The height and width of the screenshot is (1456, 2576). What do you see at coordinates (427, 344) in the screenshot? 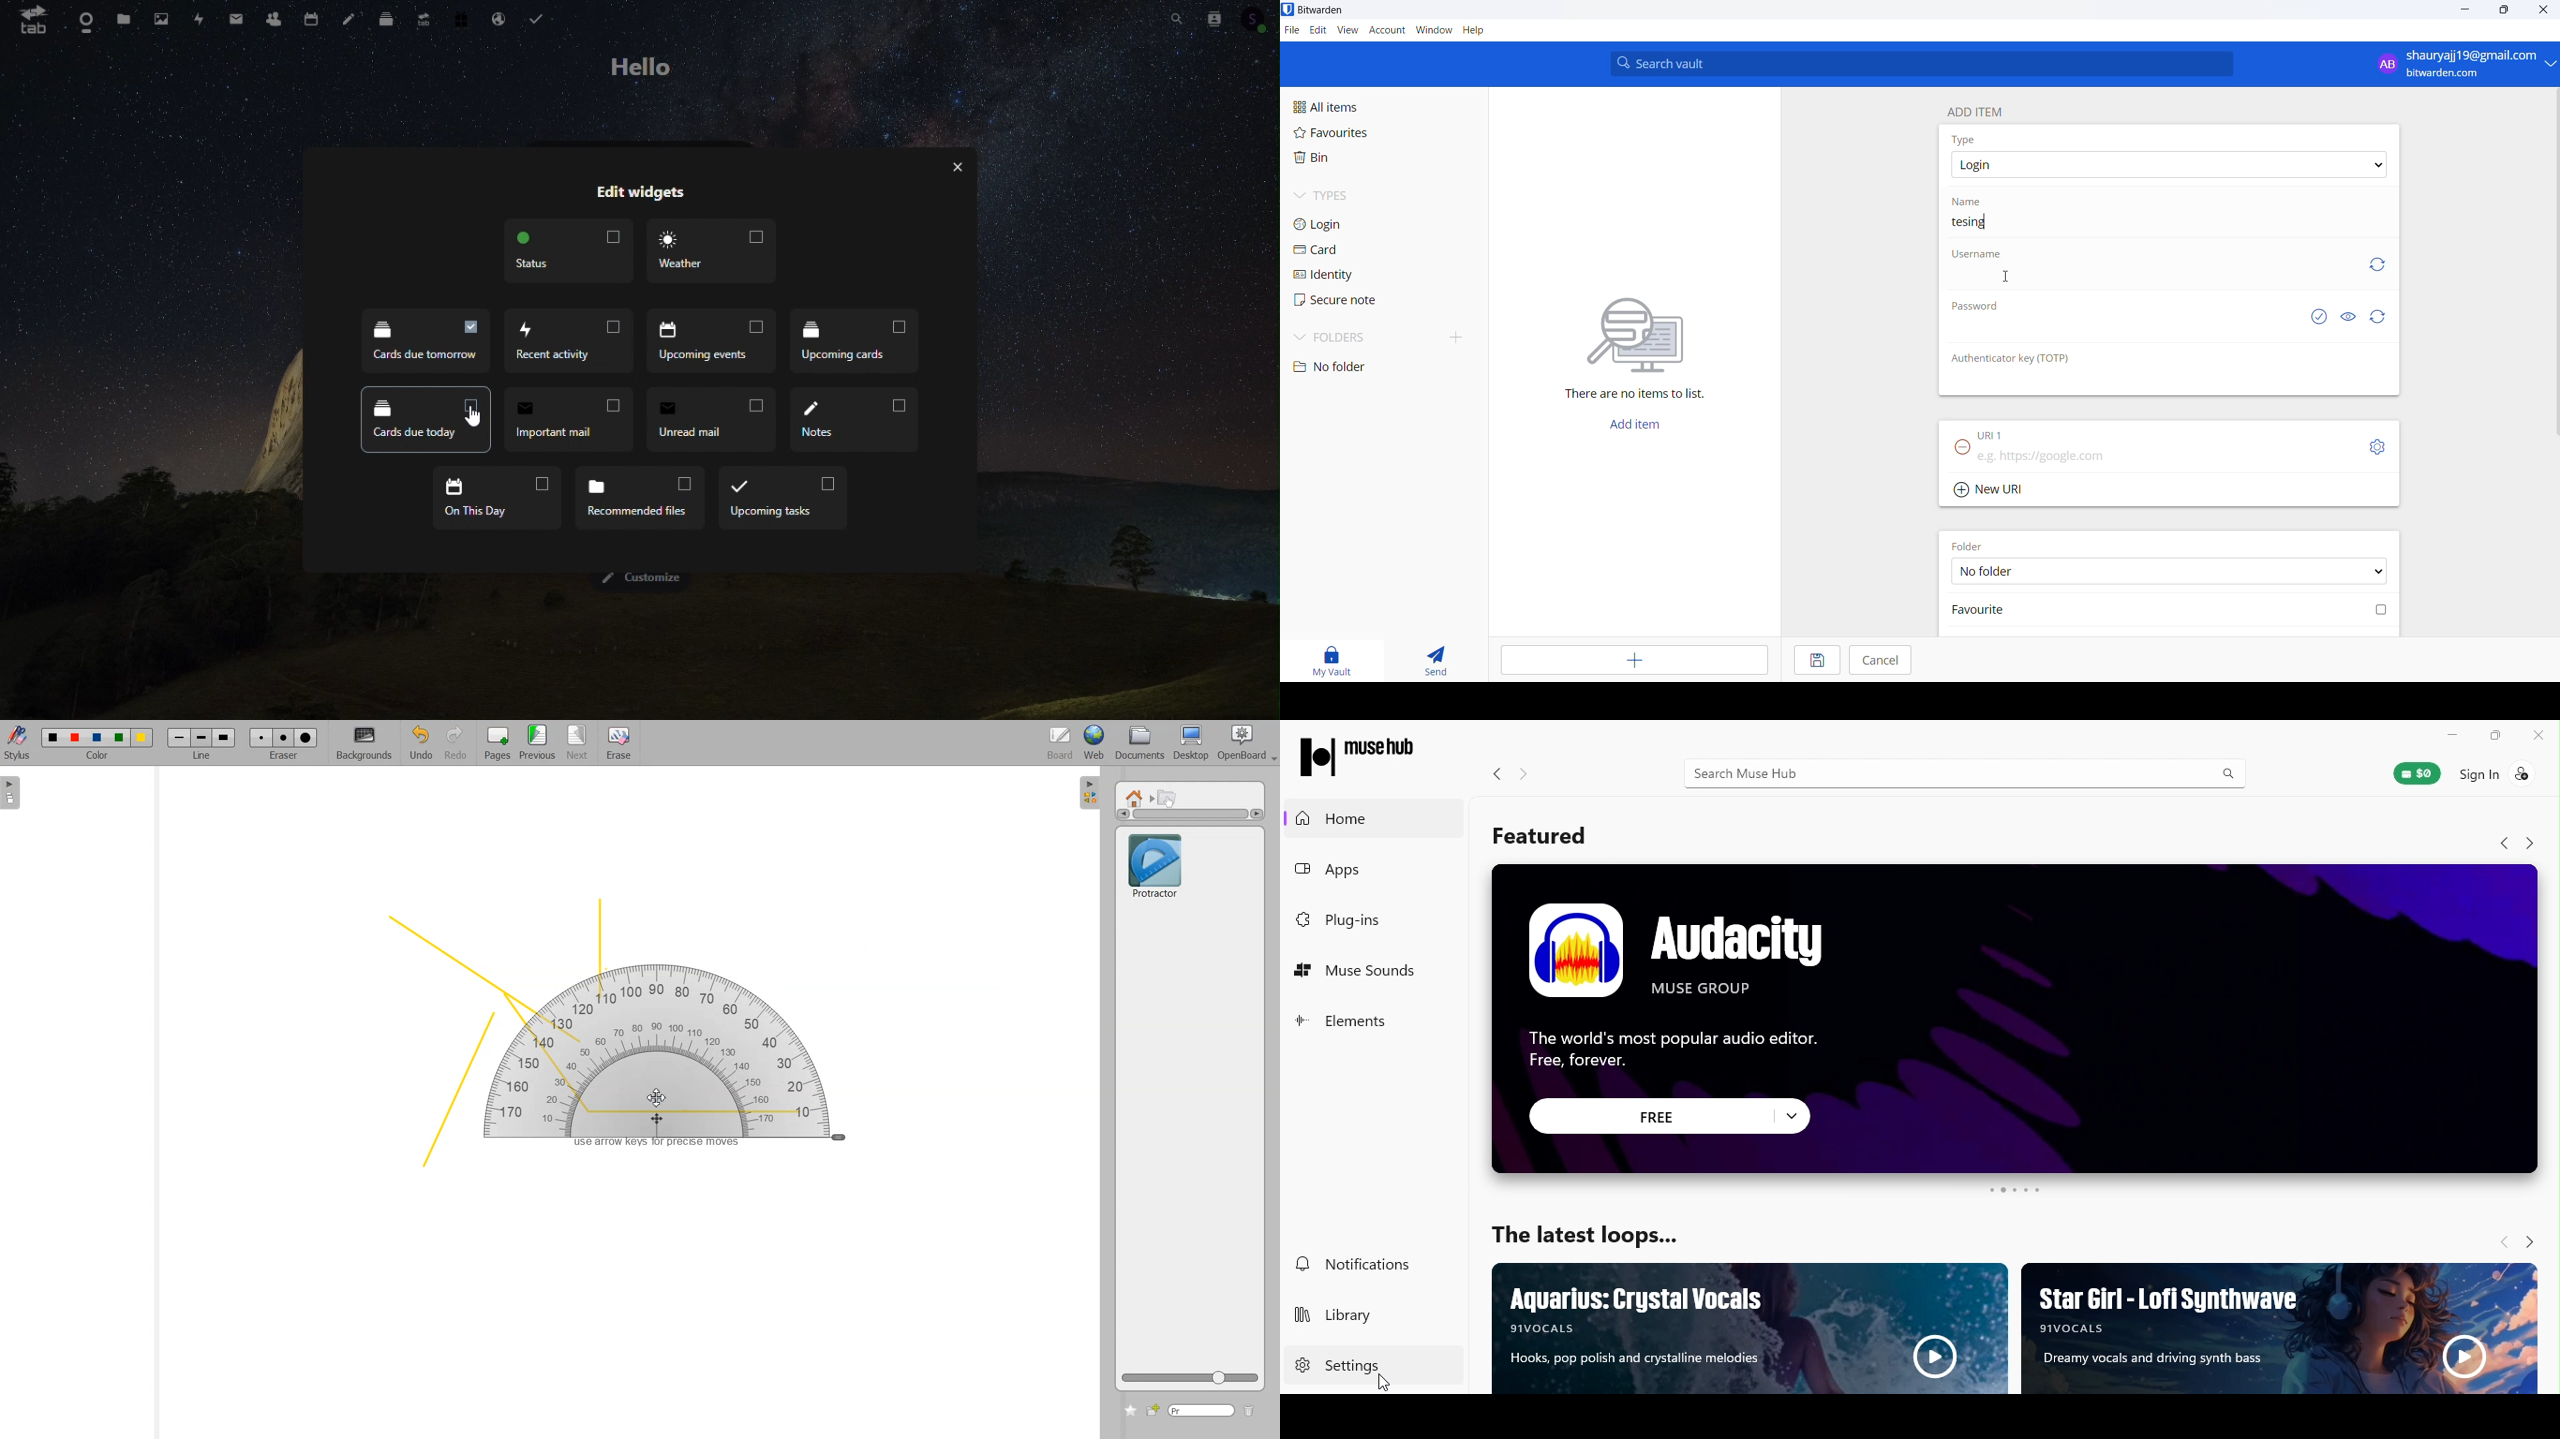
I see `Cards due tomorrow enabled` at bounding box center [427, 344].